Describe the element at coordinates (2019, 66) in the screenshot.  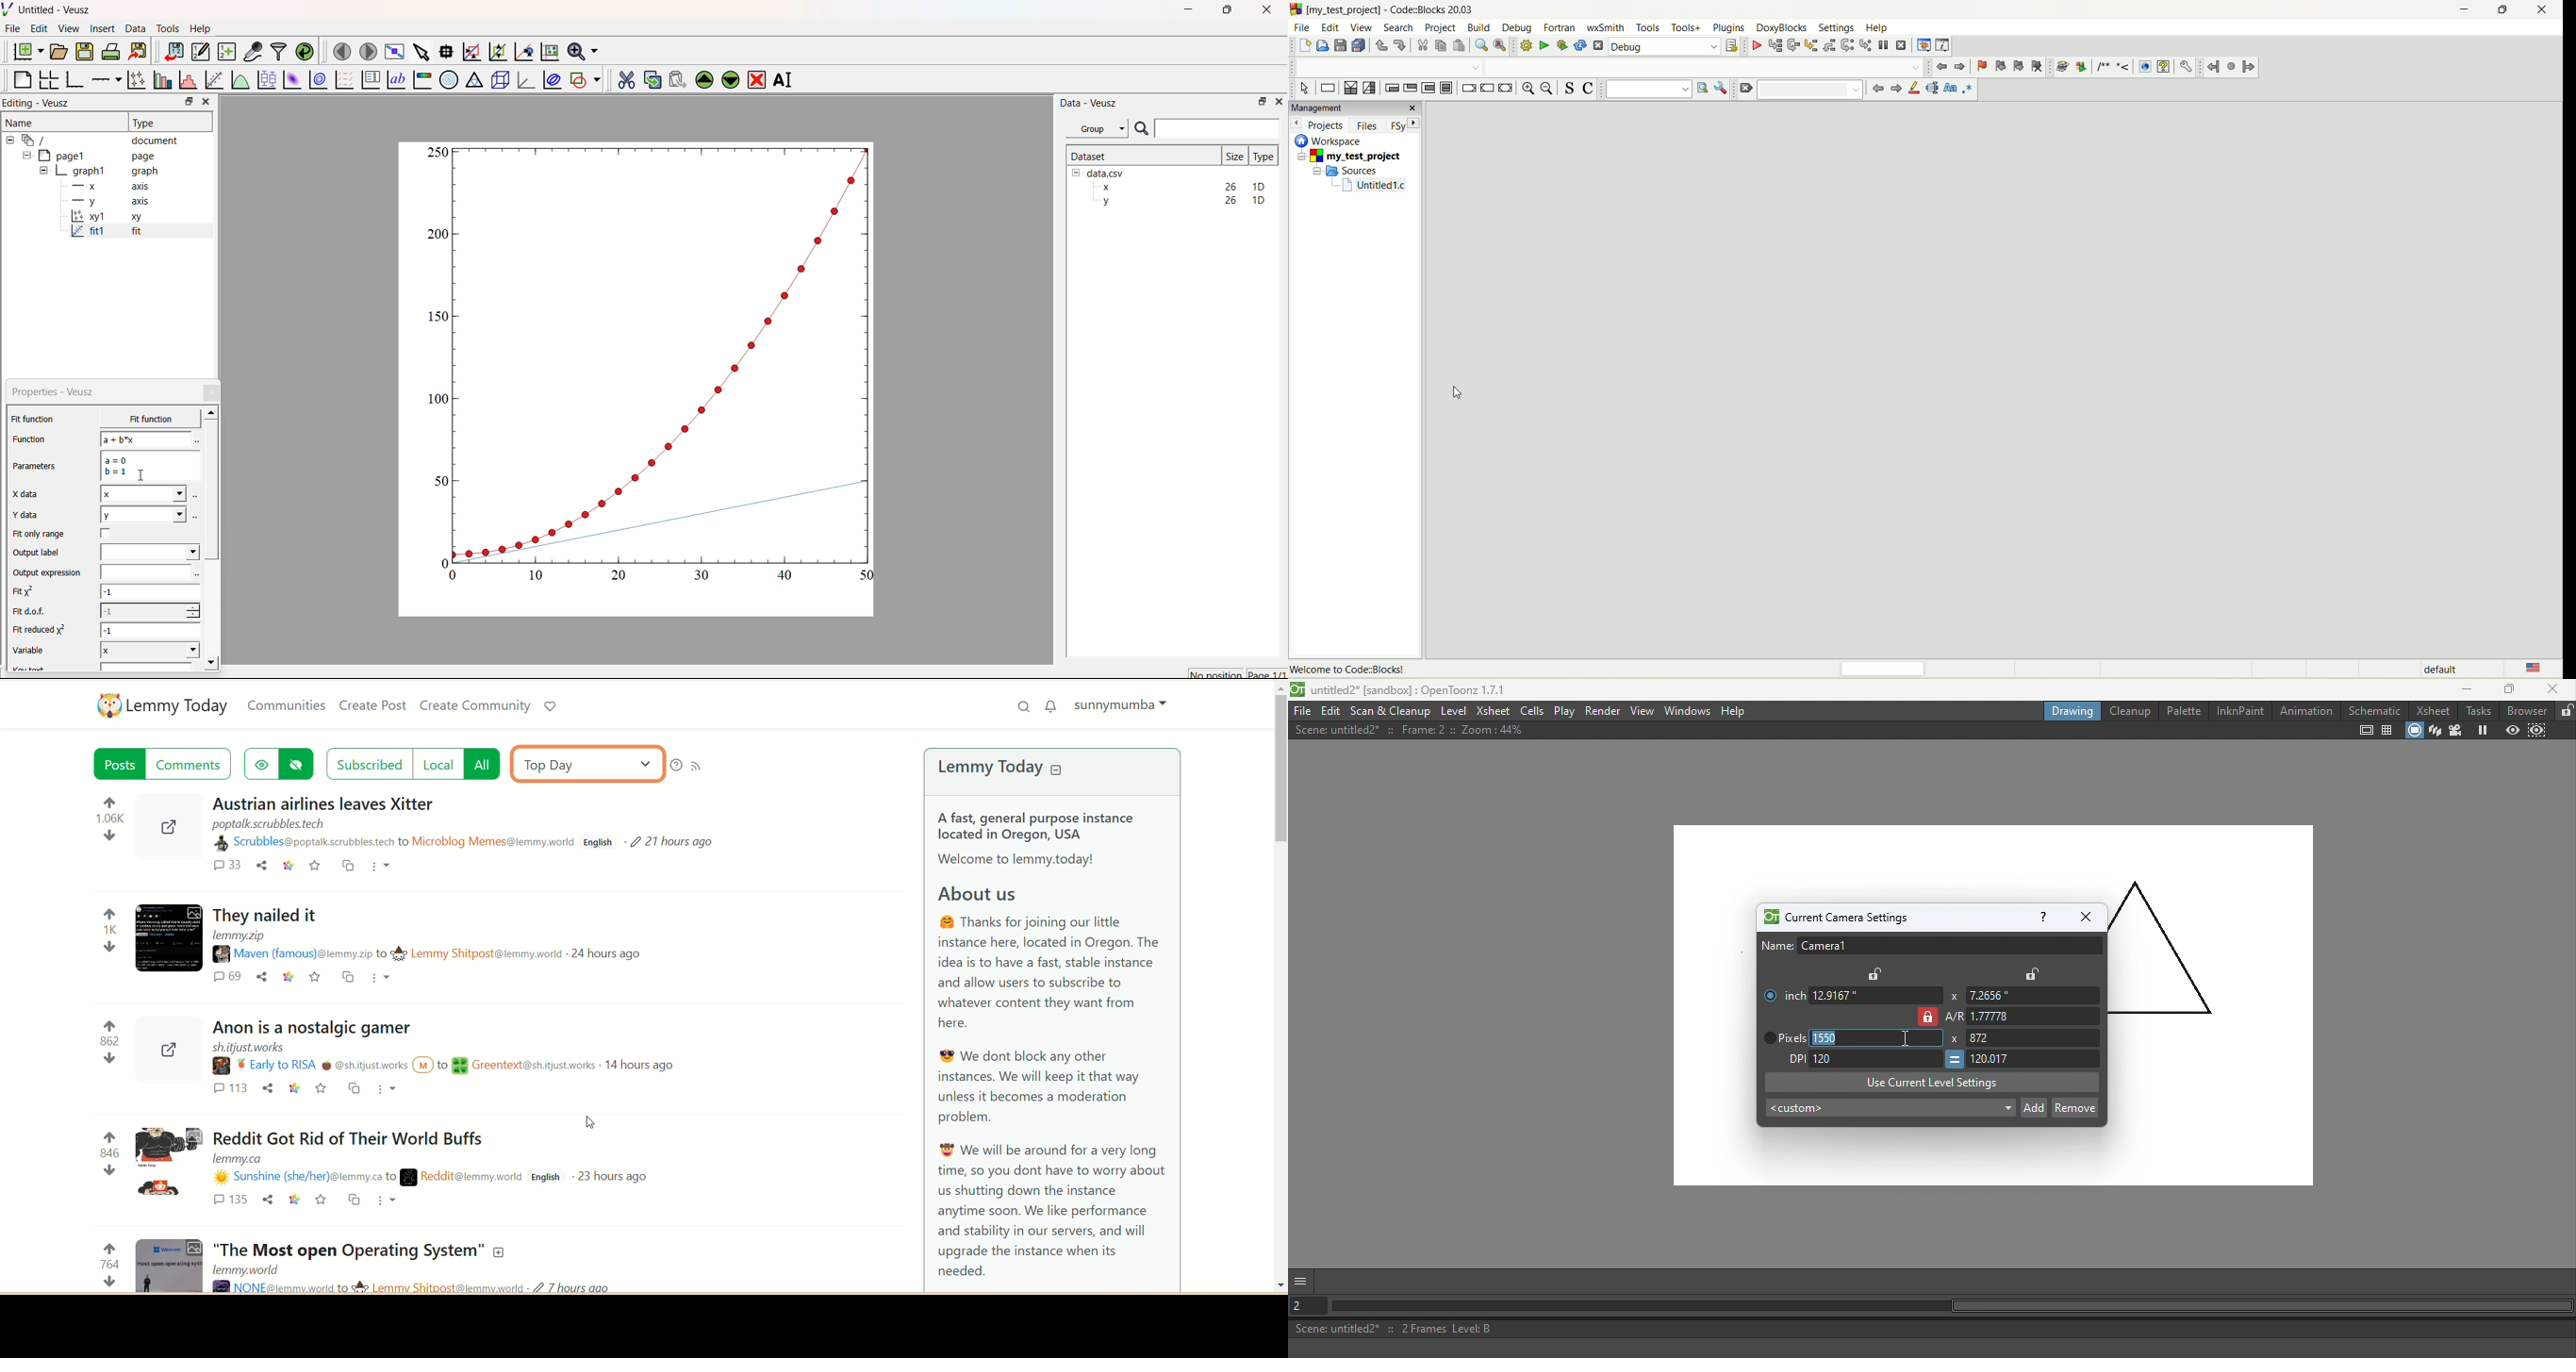
I see `next bookmark` at that location.